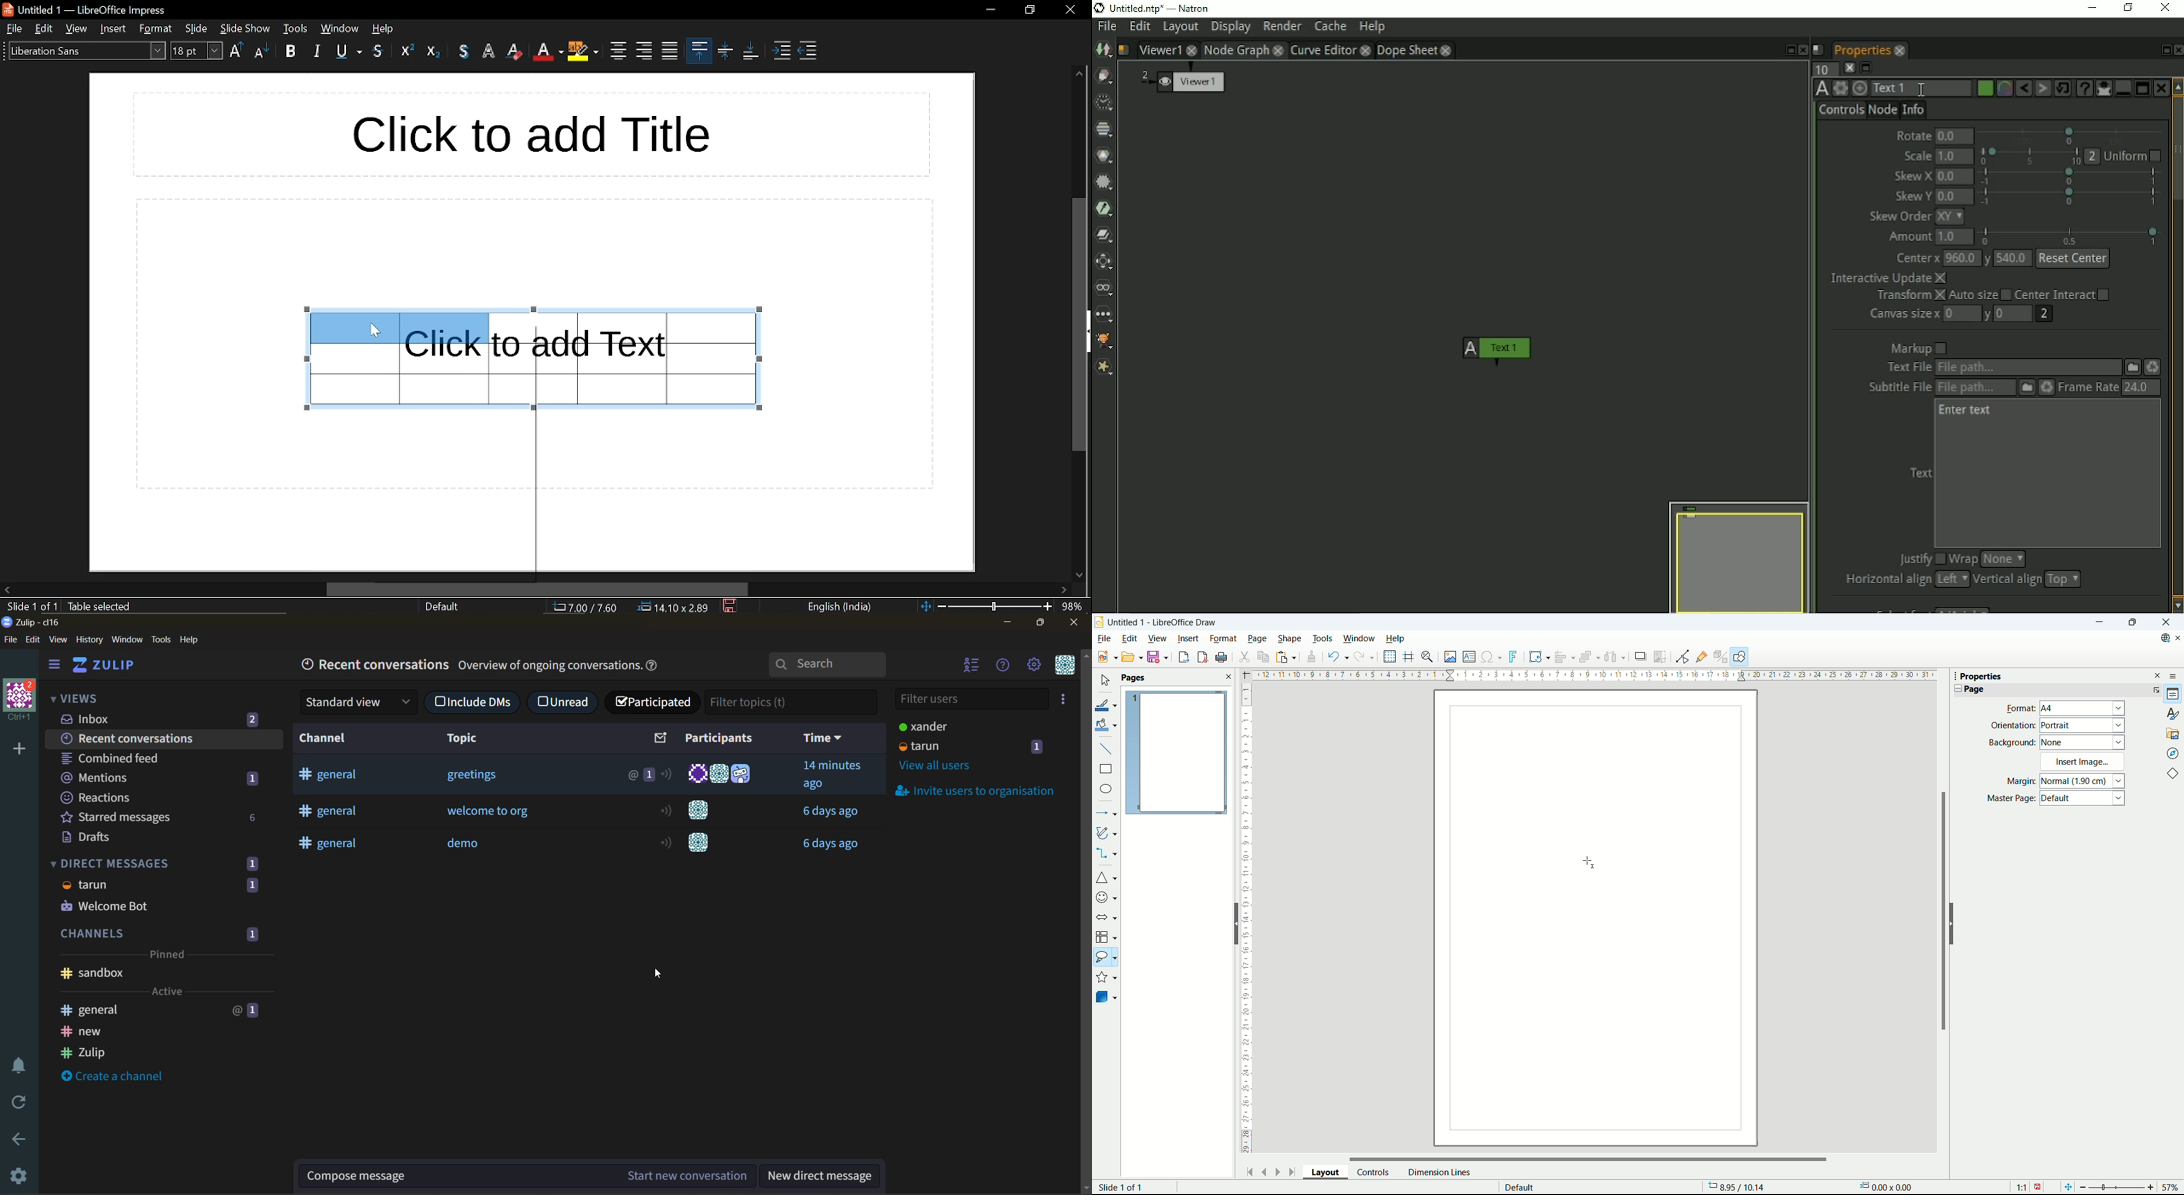 This screenshot has height=1204, width=2184. What do you see at coordinates (656, 667) in the screenshot?
I see `help` at bounding box center [656, 667].